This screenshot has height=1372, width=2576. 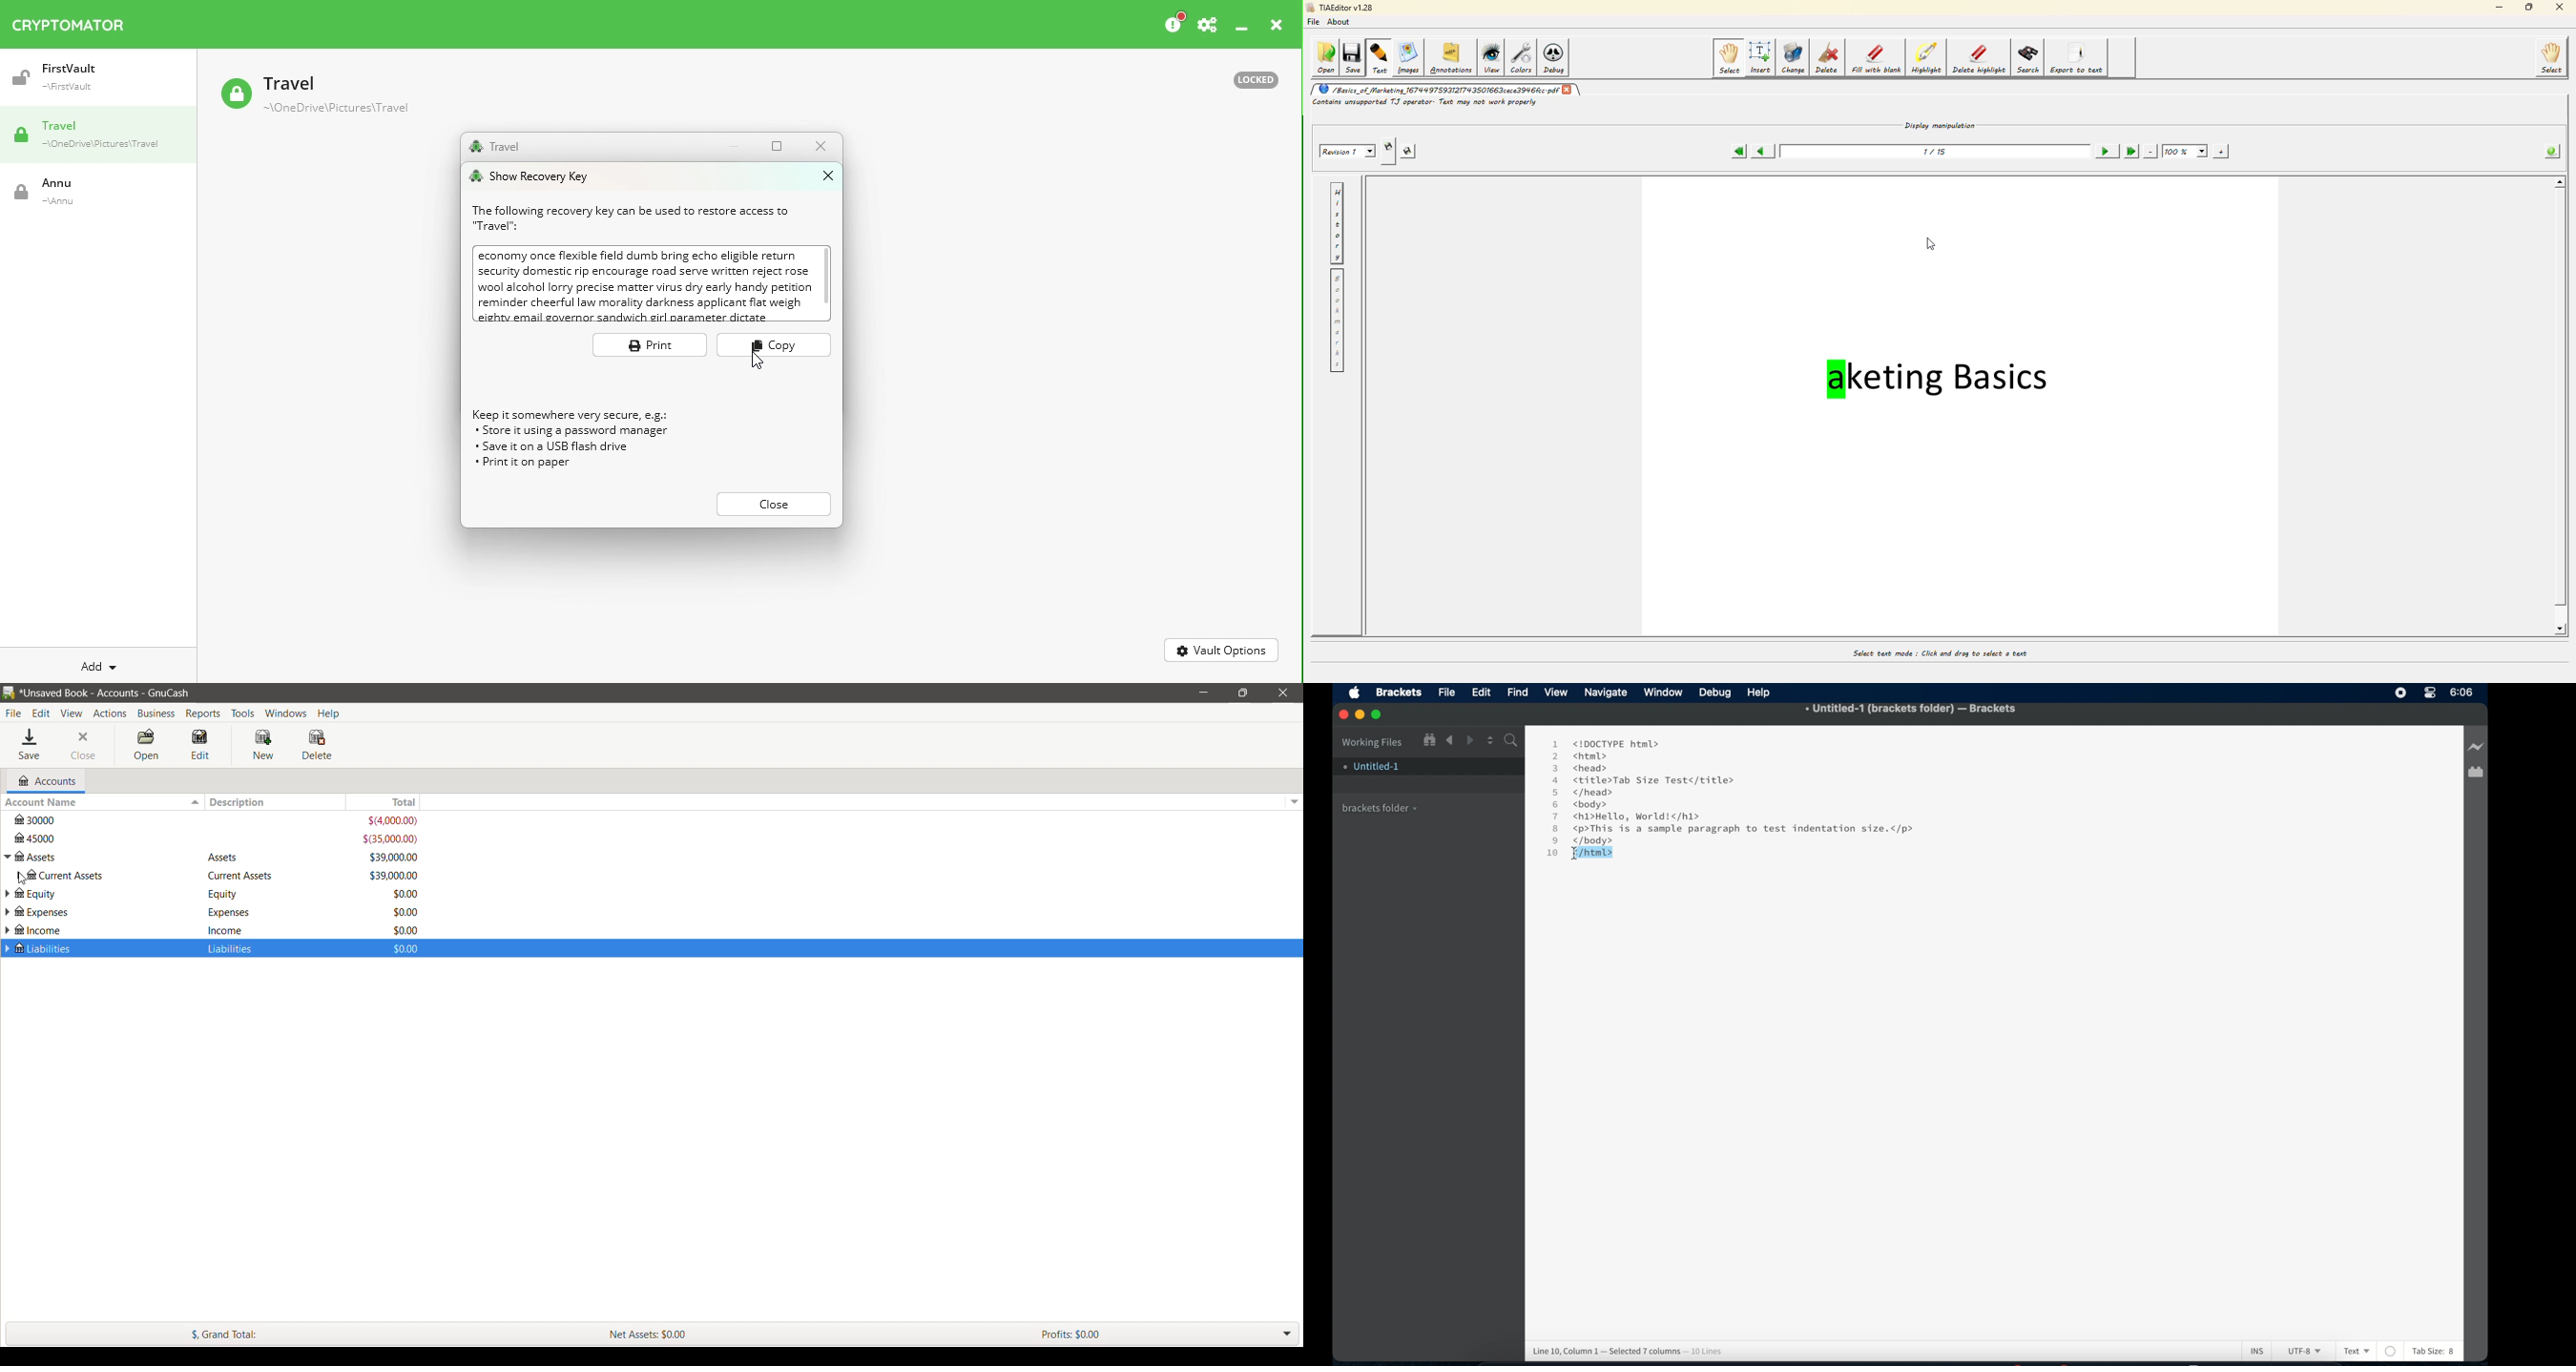 I want to click on 6 <body>, so click(x=1585, y=805).